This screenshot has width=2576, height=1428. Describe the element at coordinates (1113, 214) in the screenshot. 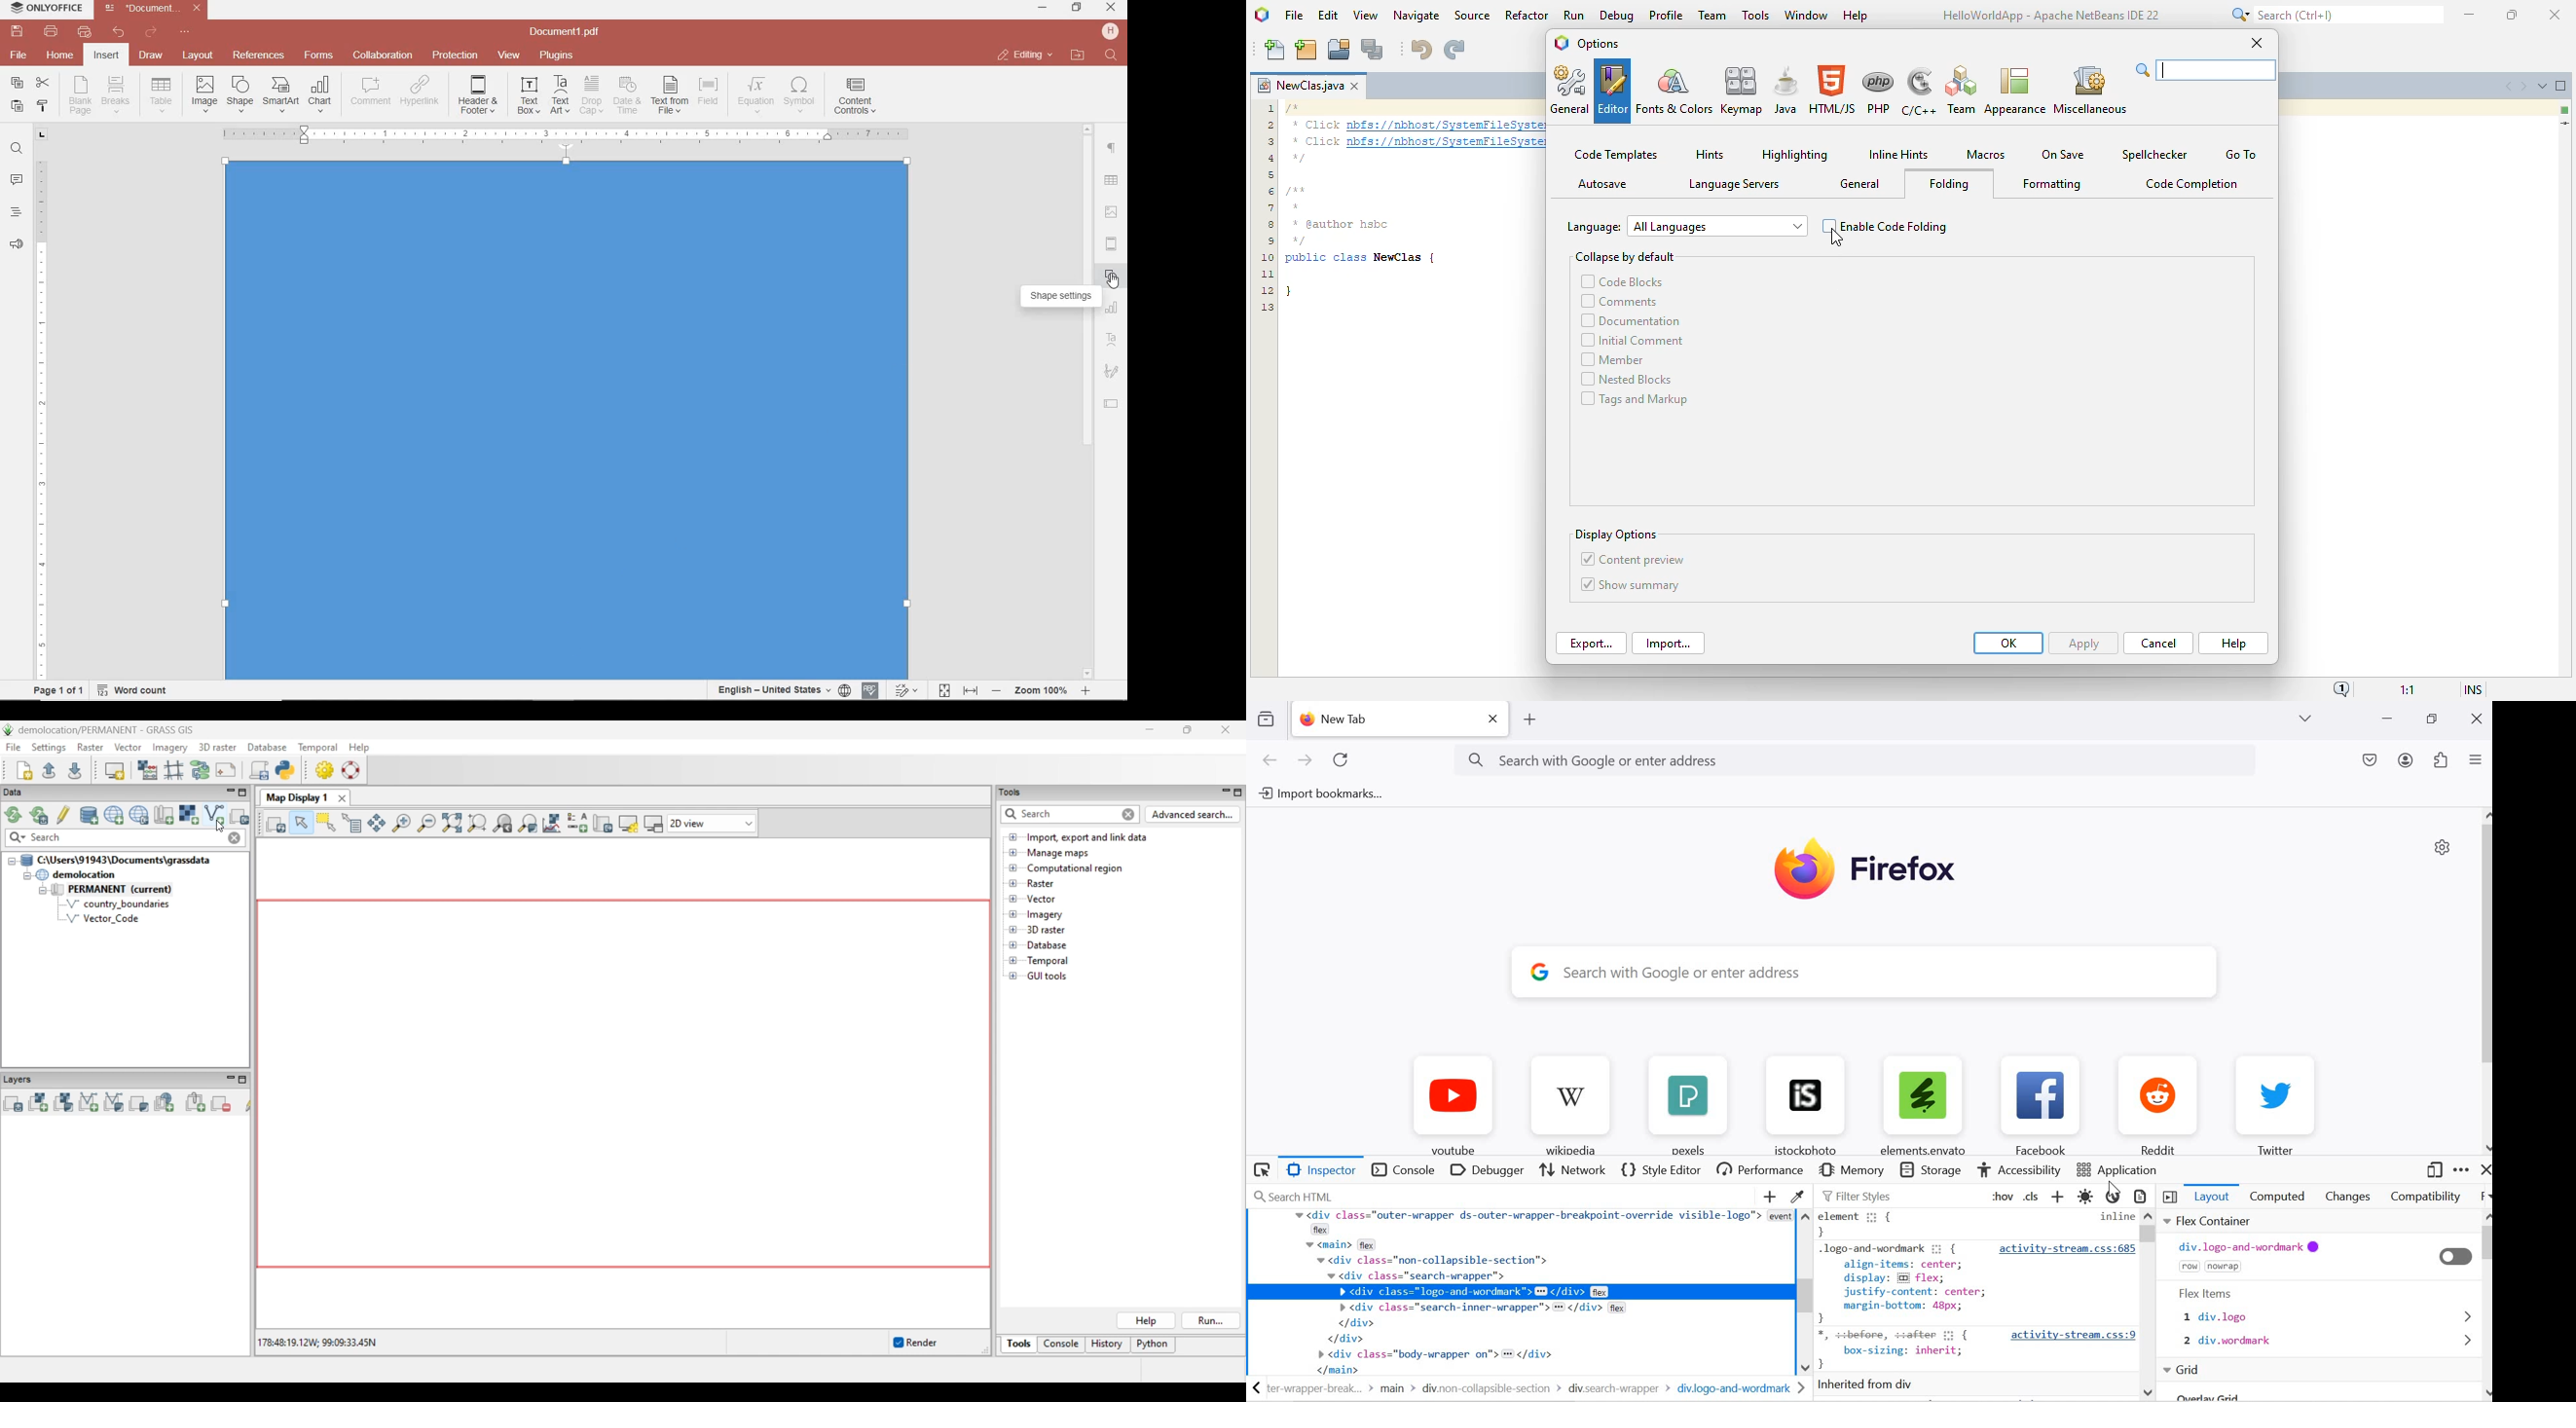

I see `IMAGE` at that location.